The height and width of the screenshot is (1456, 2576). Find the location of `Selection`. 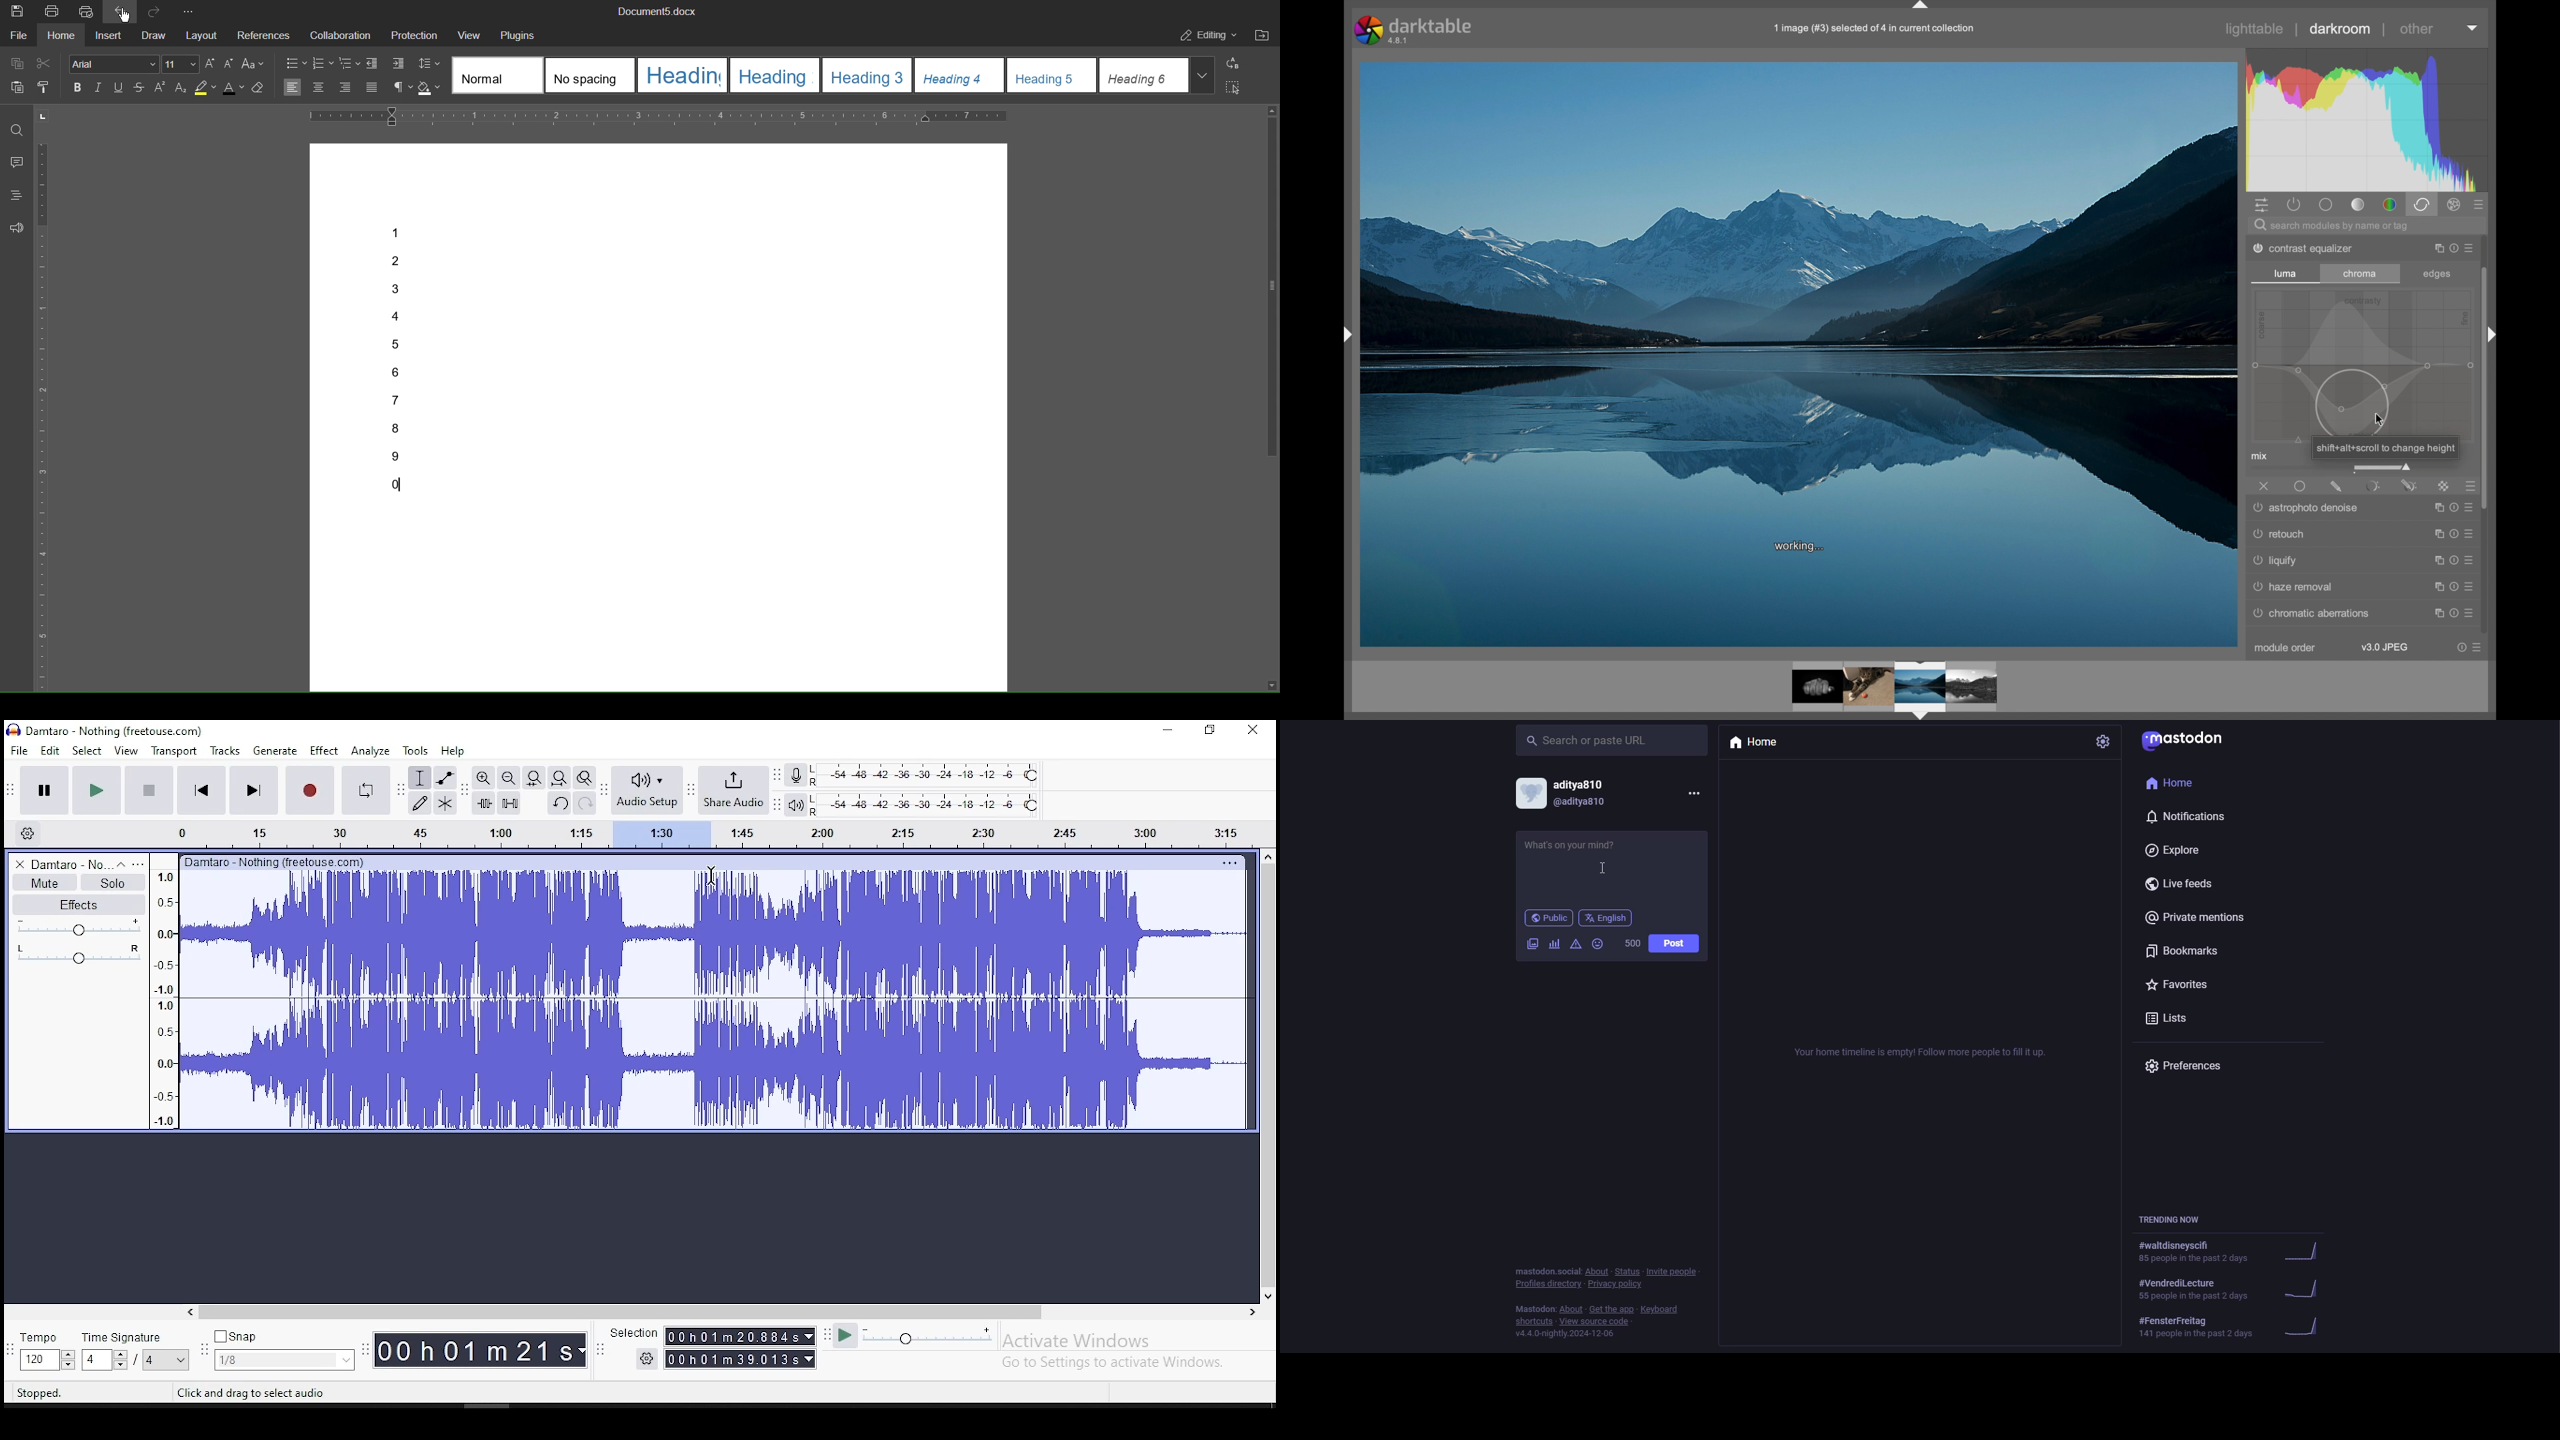

Selection is located at coordinates (632, 1333).